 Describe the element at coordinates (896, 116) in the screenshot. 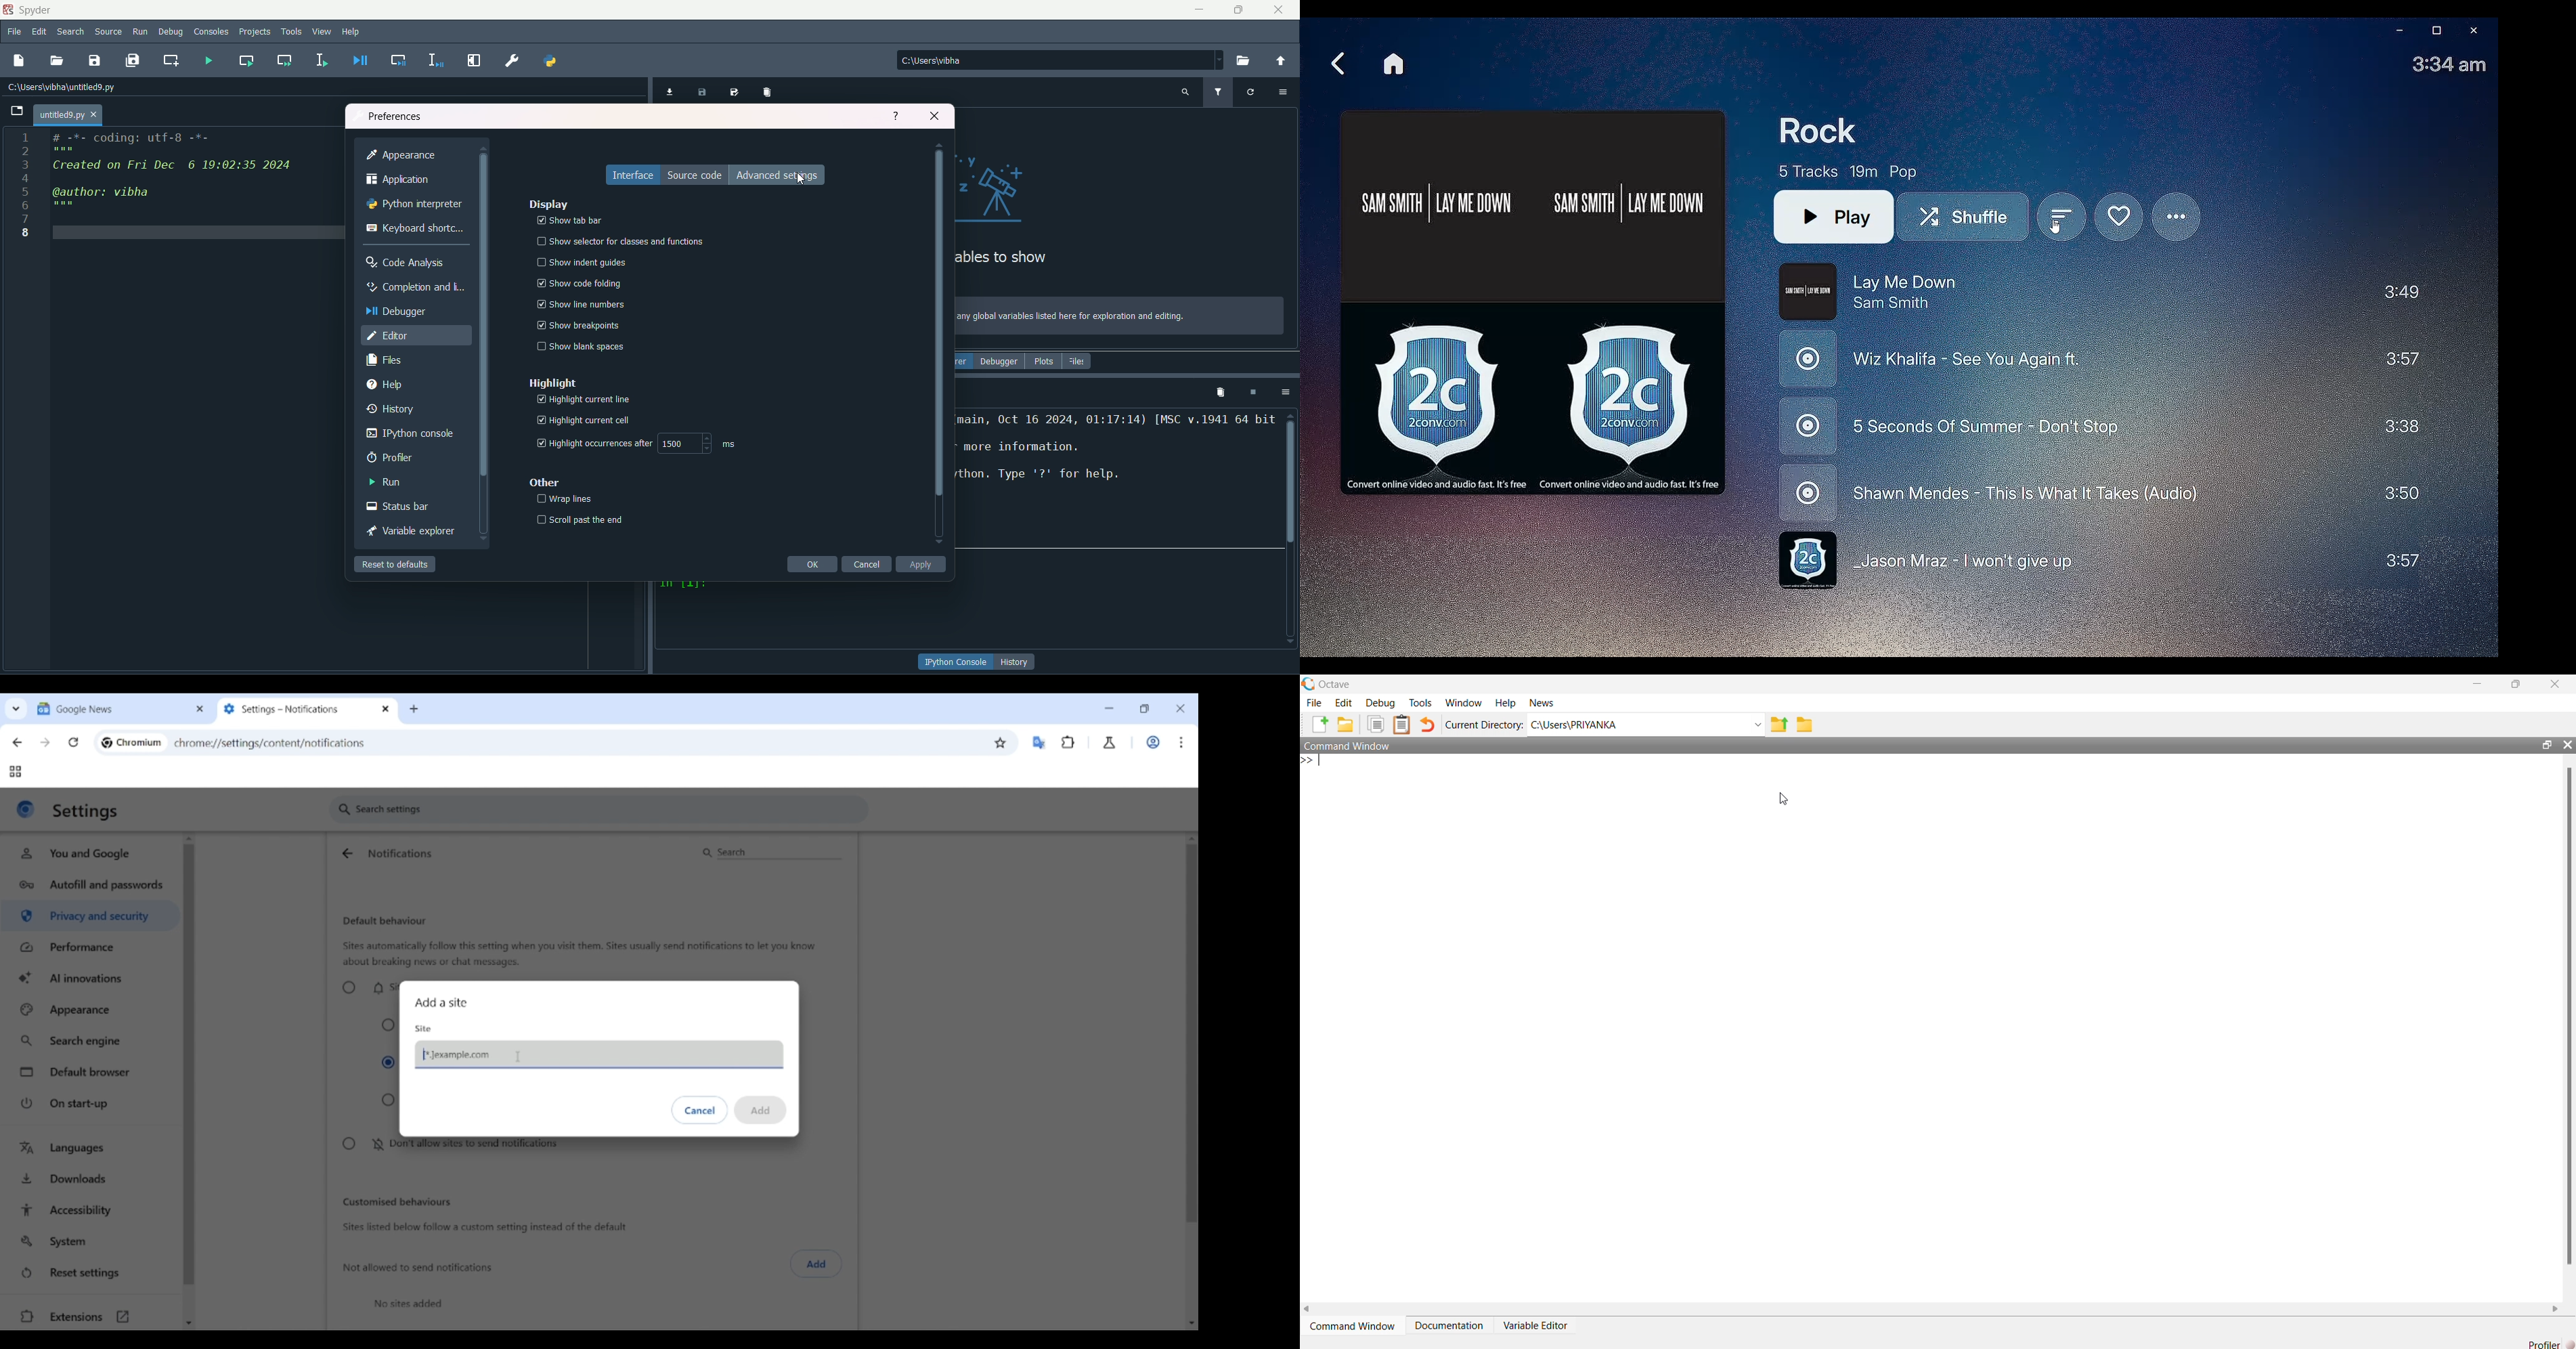

I see `help` at that location.